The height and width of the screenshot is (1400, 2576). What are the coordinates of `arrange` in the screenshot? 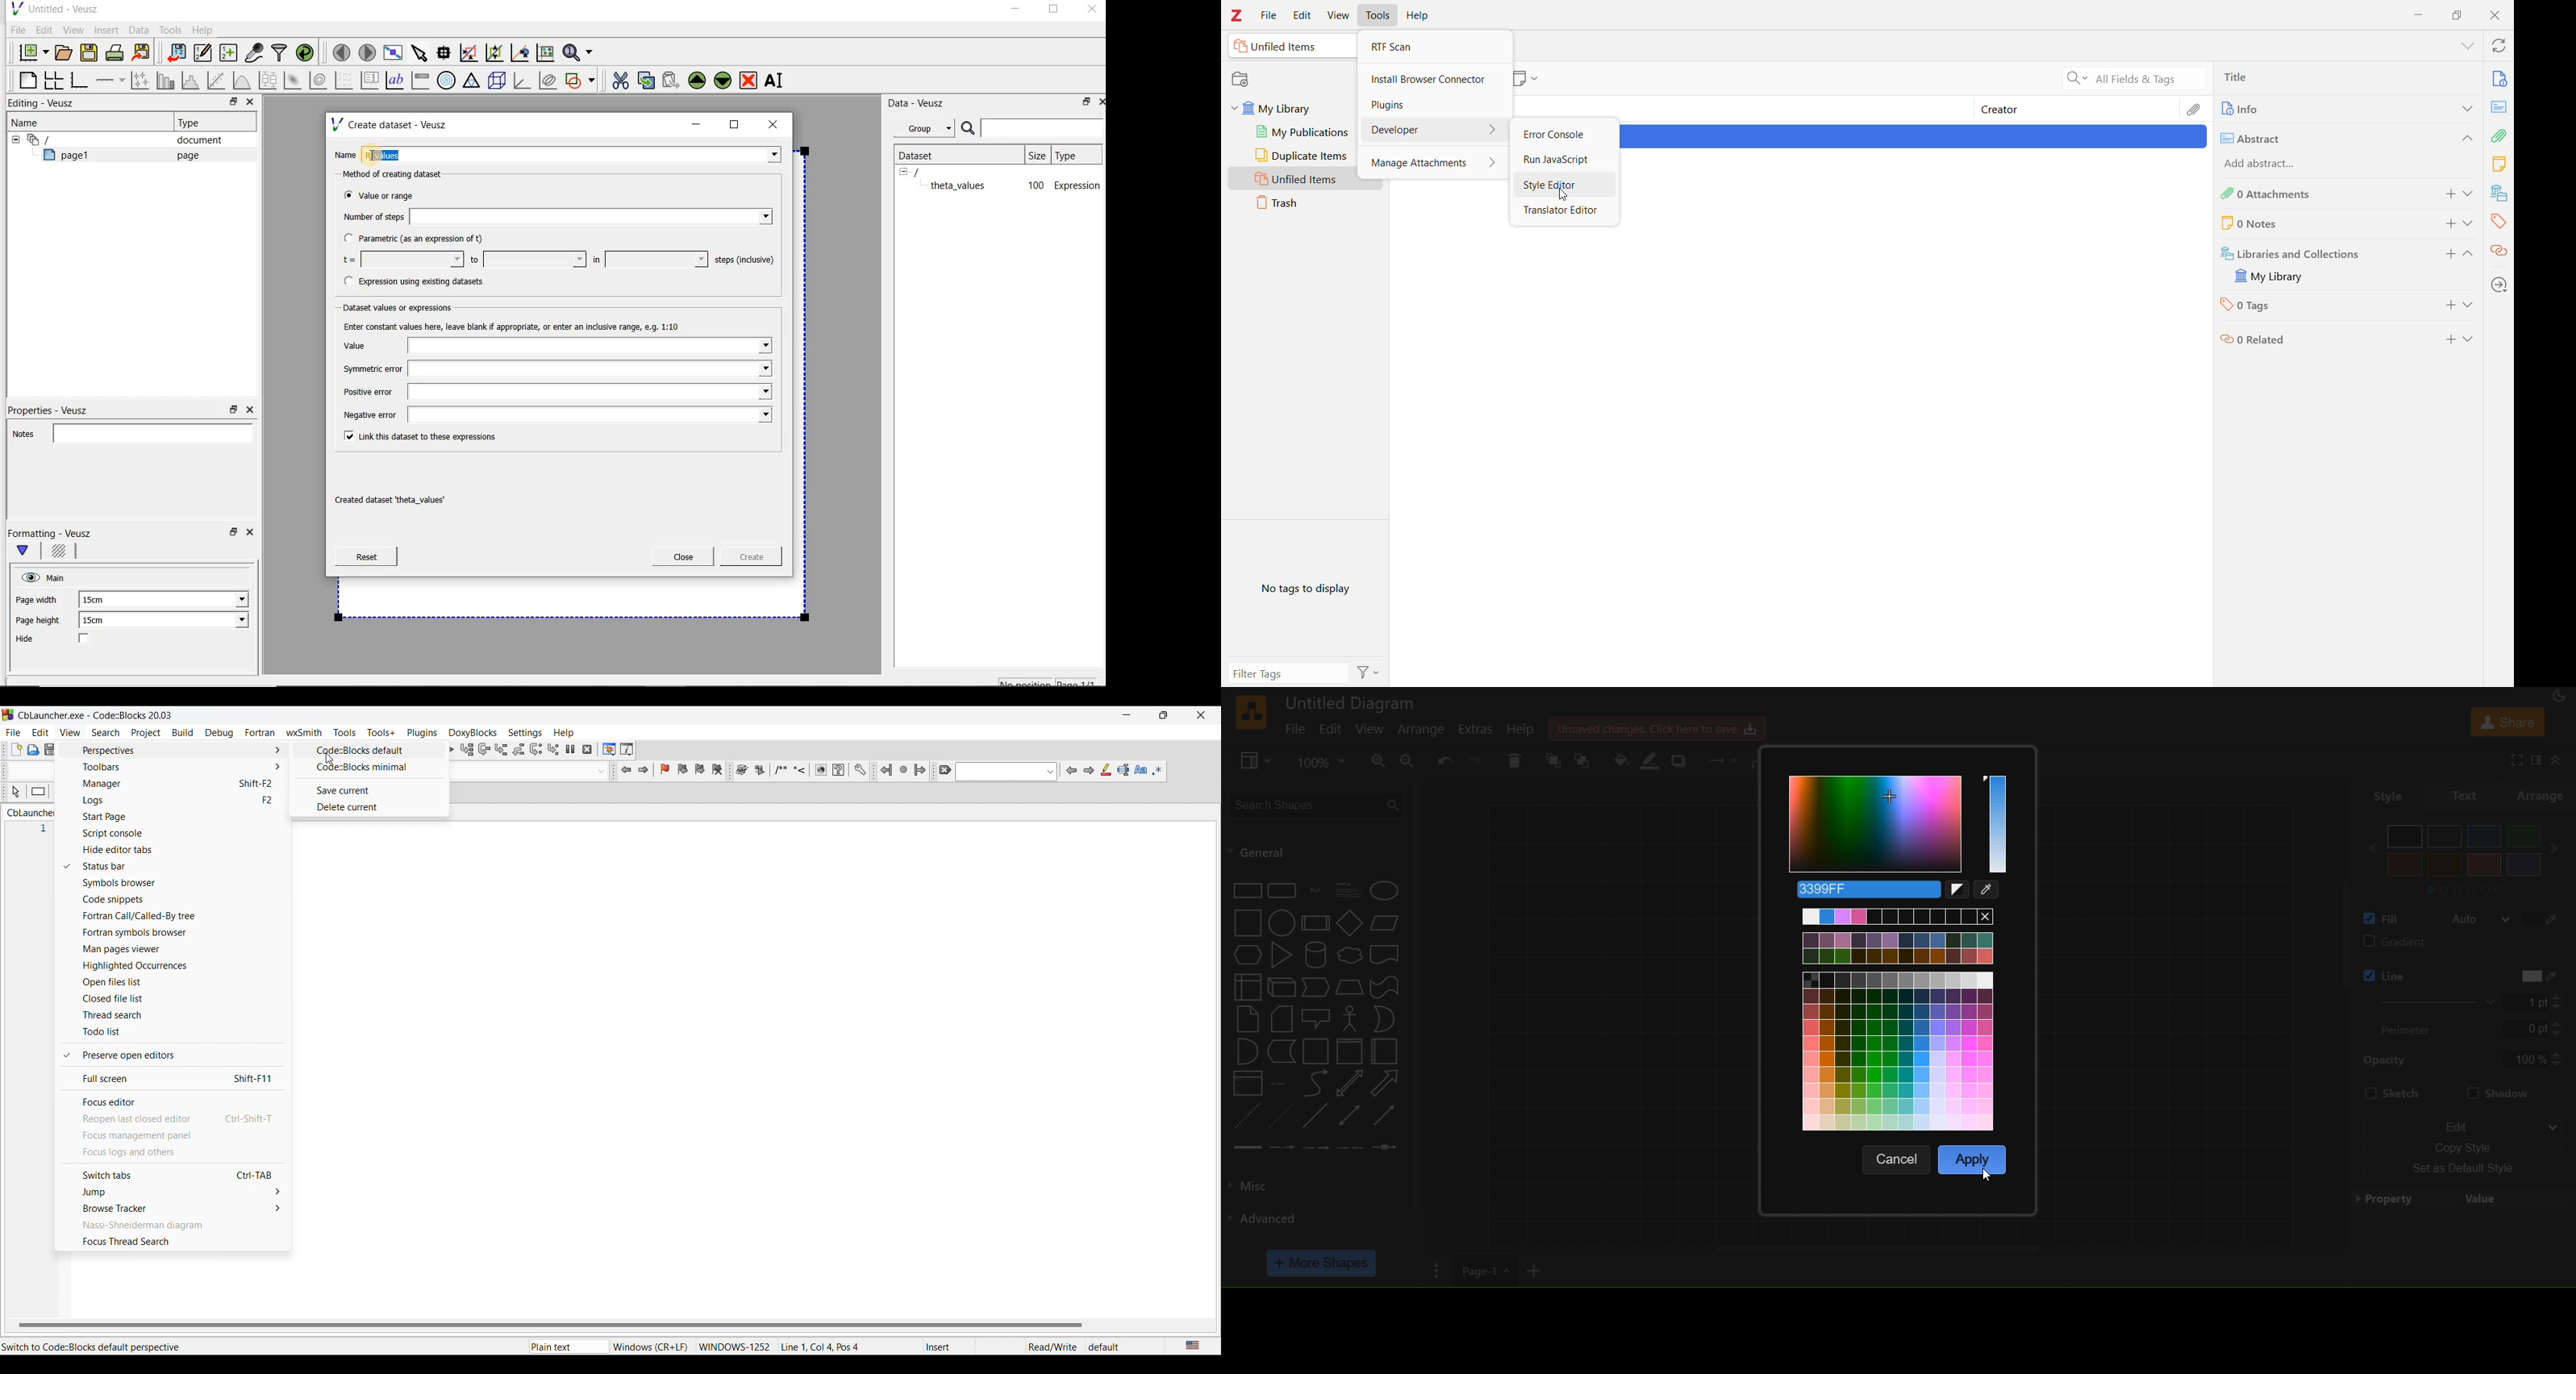 It's located at (1425, 730).